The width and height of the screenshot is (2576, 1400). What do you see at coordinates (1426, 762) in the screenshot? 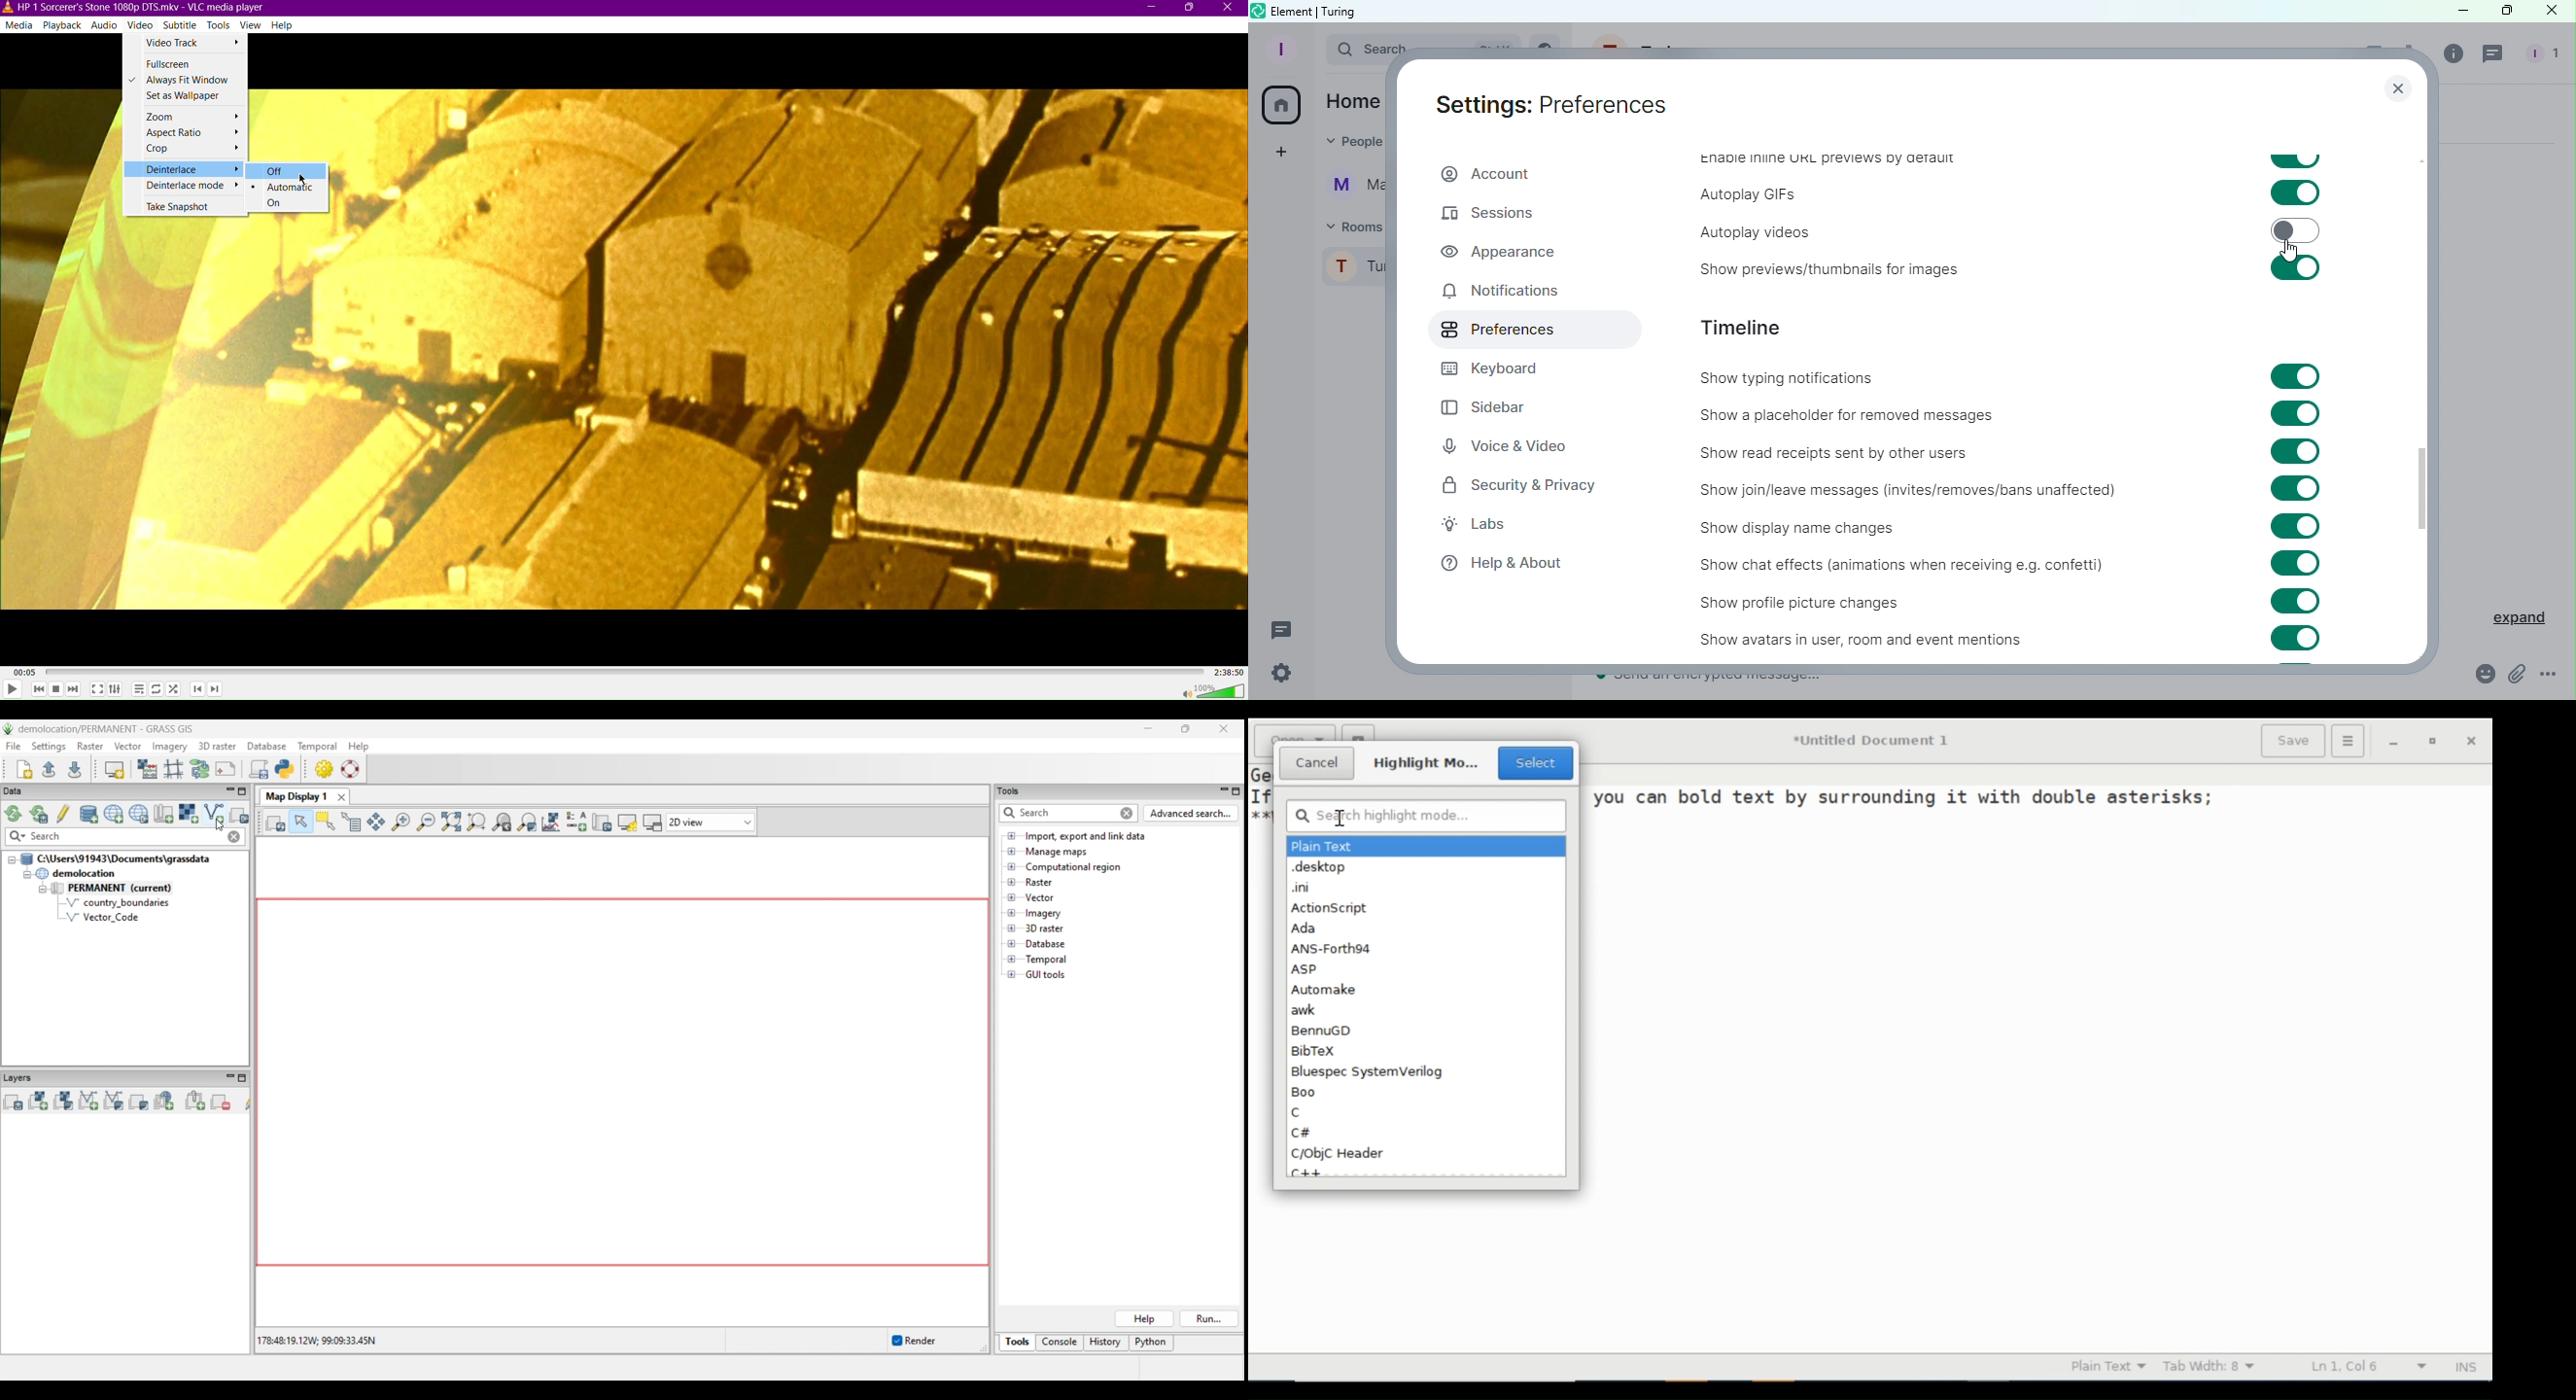
I see `Highlight mo...` at bounding box center [1426, 762].